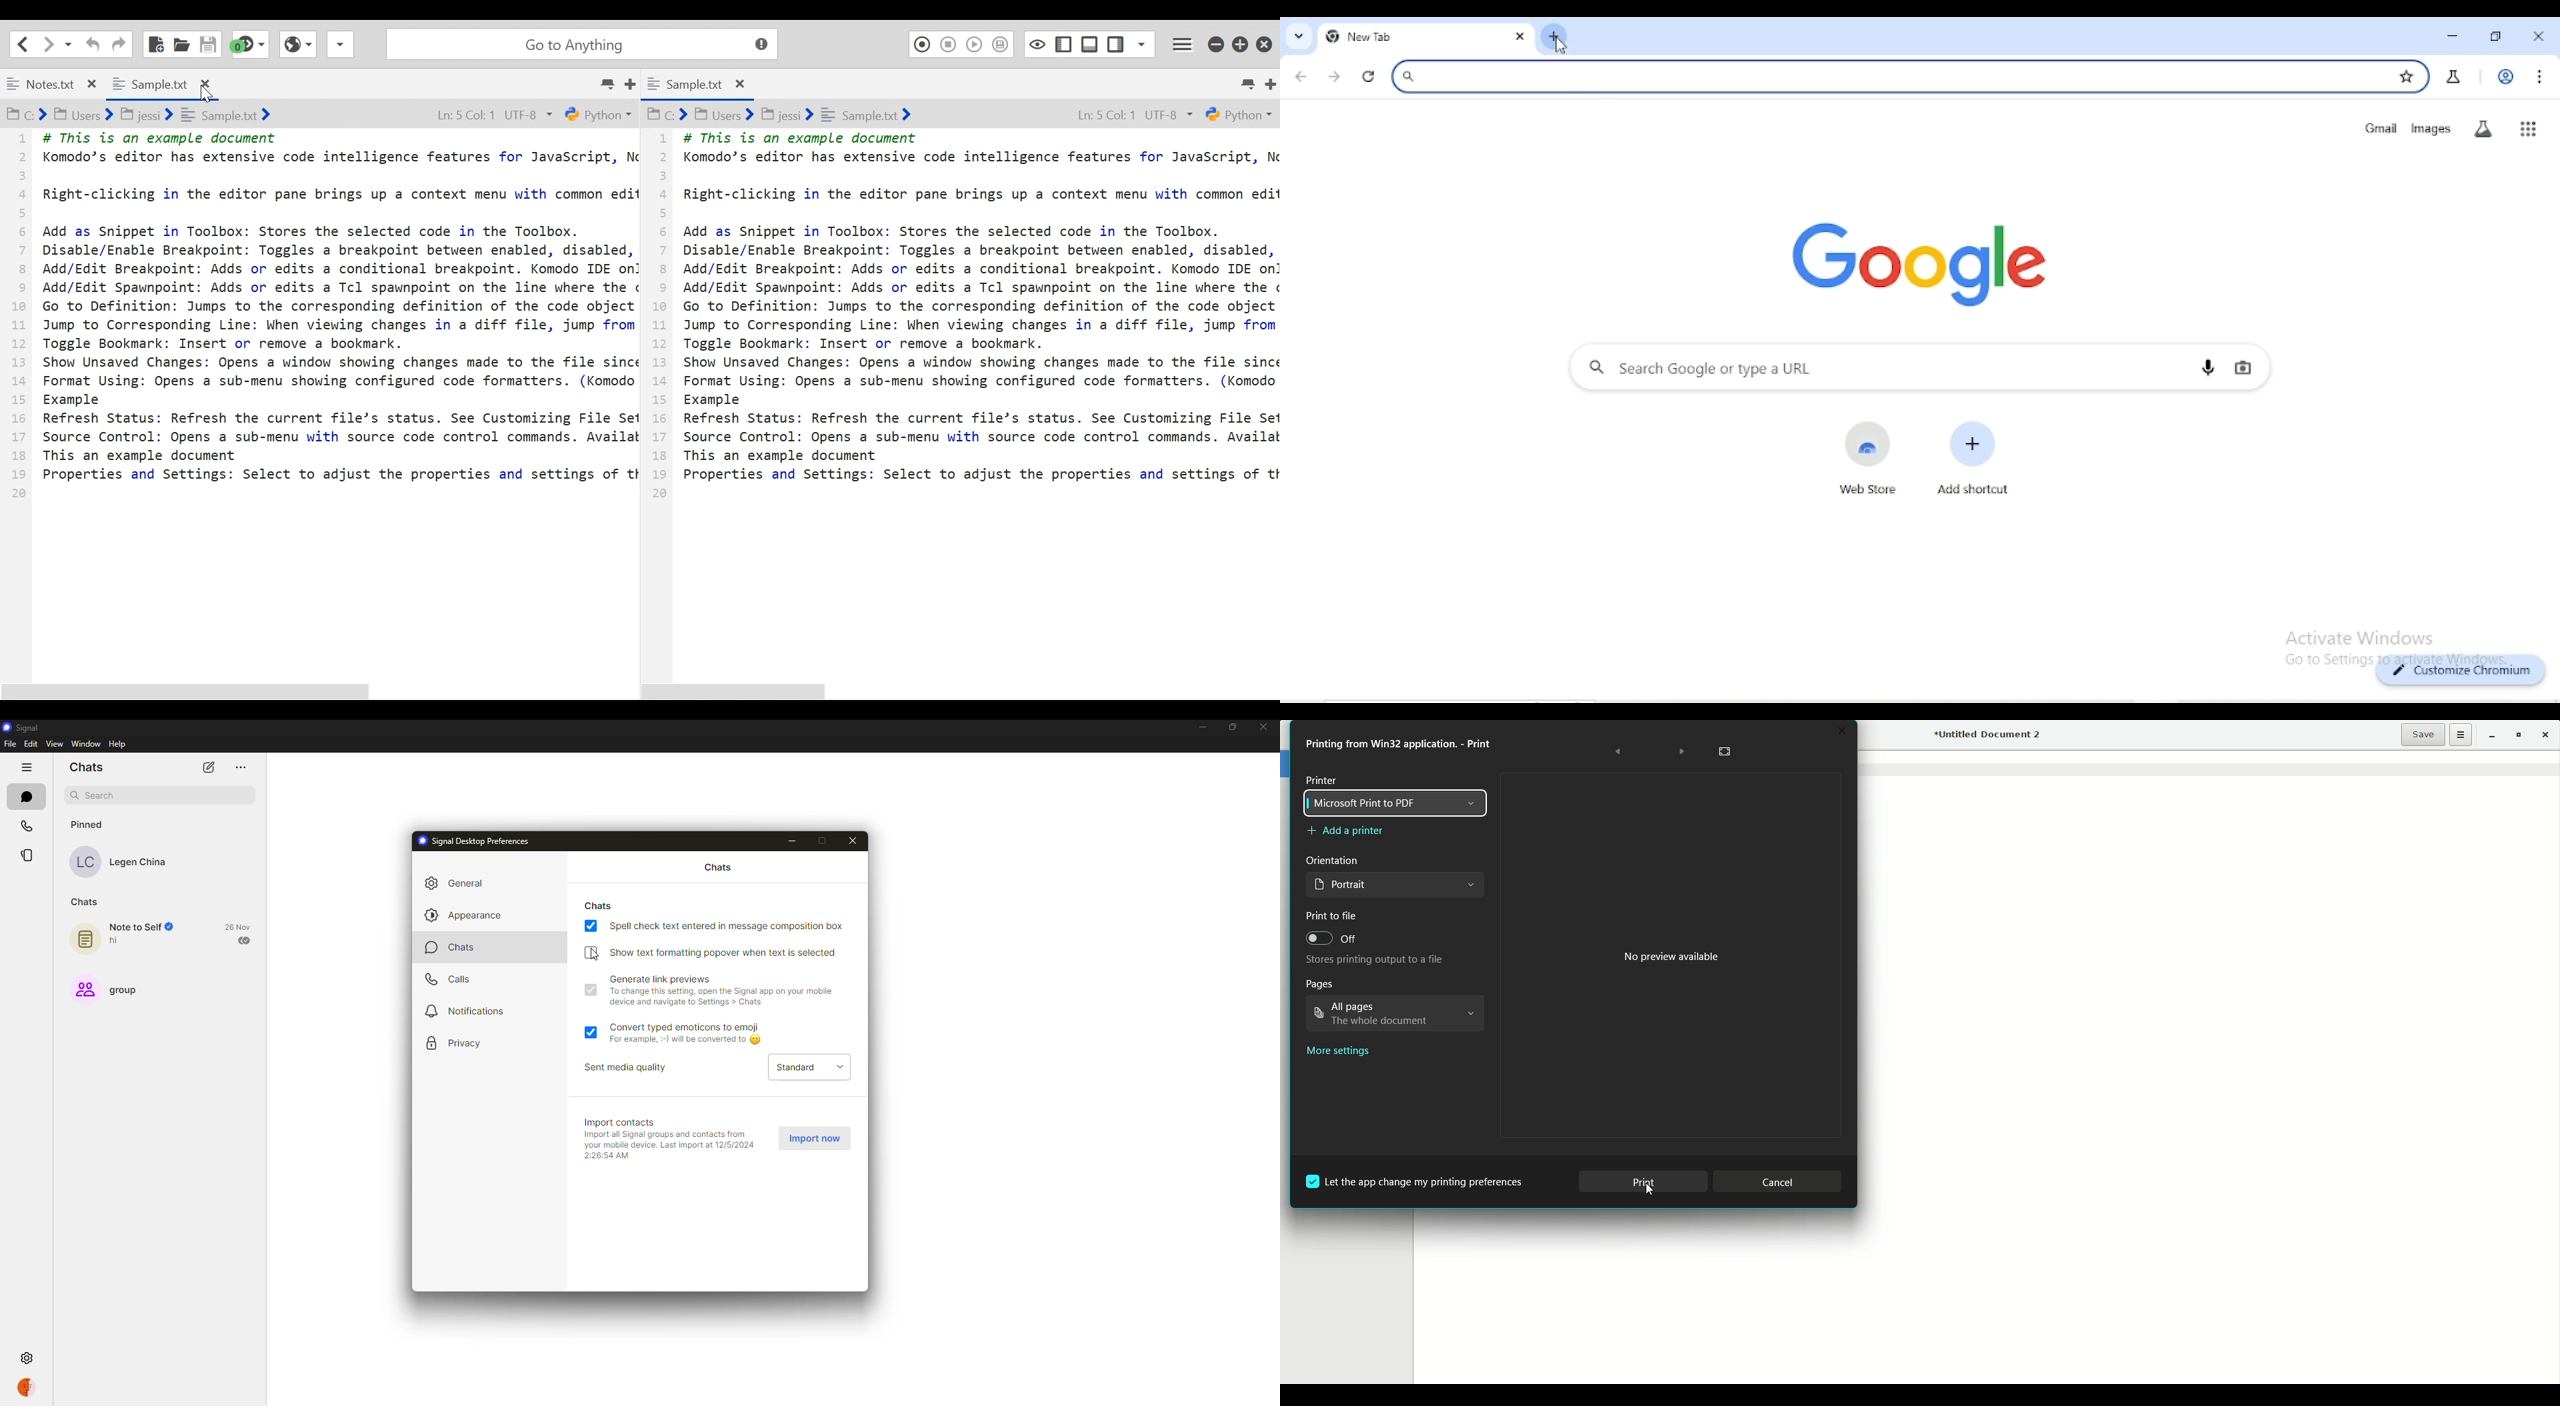  What do you see at coordinates (596, 955) in the screenshot?
I see `cursor` at bounding box center [596, 955].